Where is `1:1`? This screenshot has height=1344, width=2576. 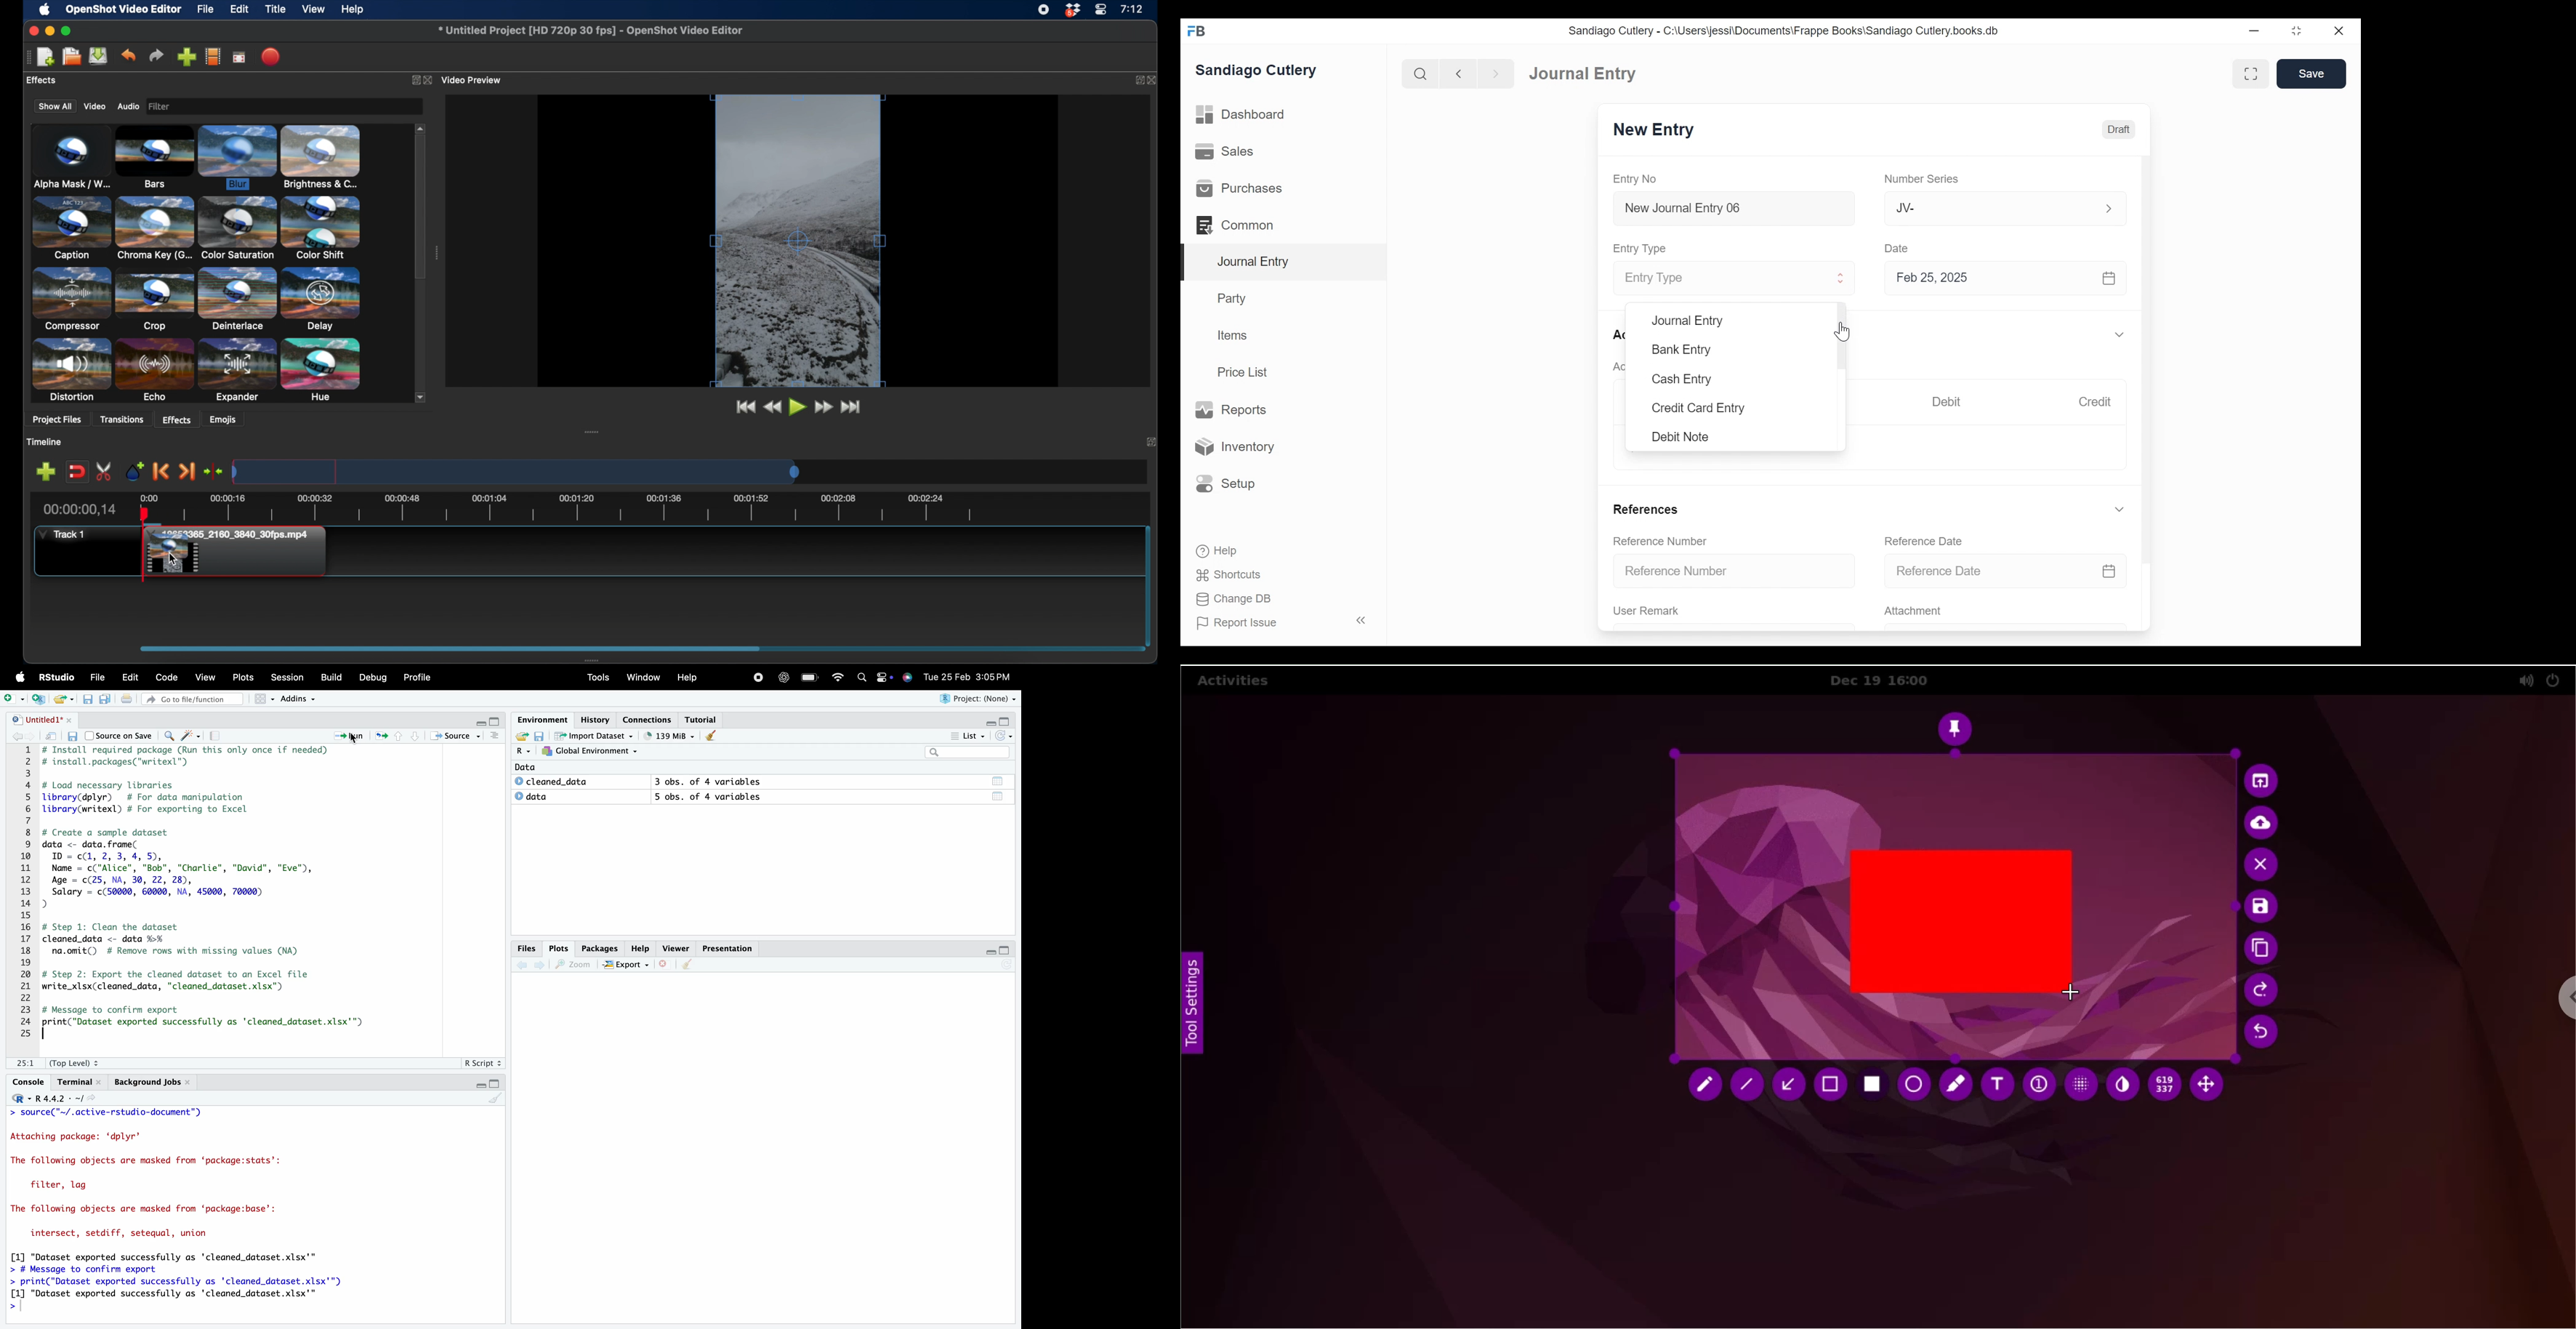
1:1 is located at coordinates (25, 1063).